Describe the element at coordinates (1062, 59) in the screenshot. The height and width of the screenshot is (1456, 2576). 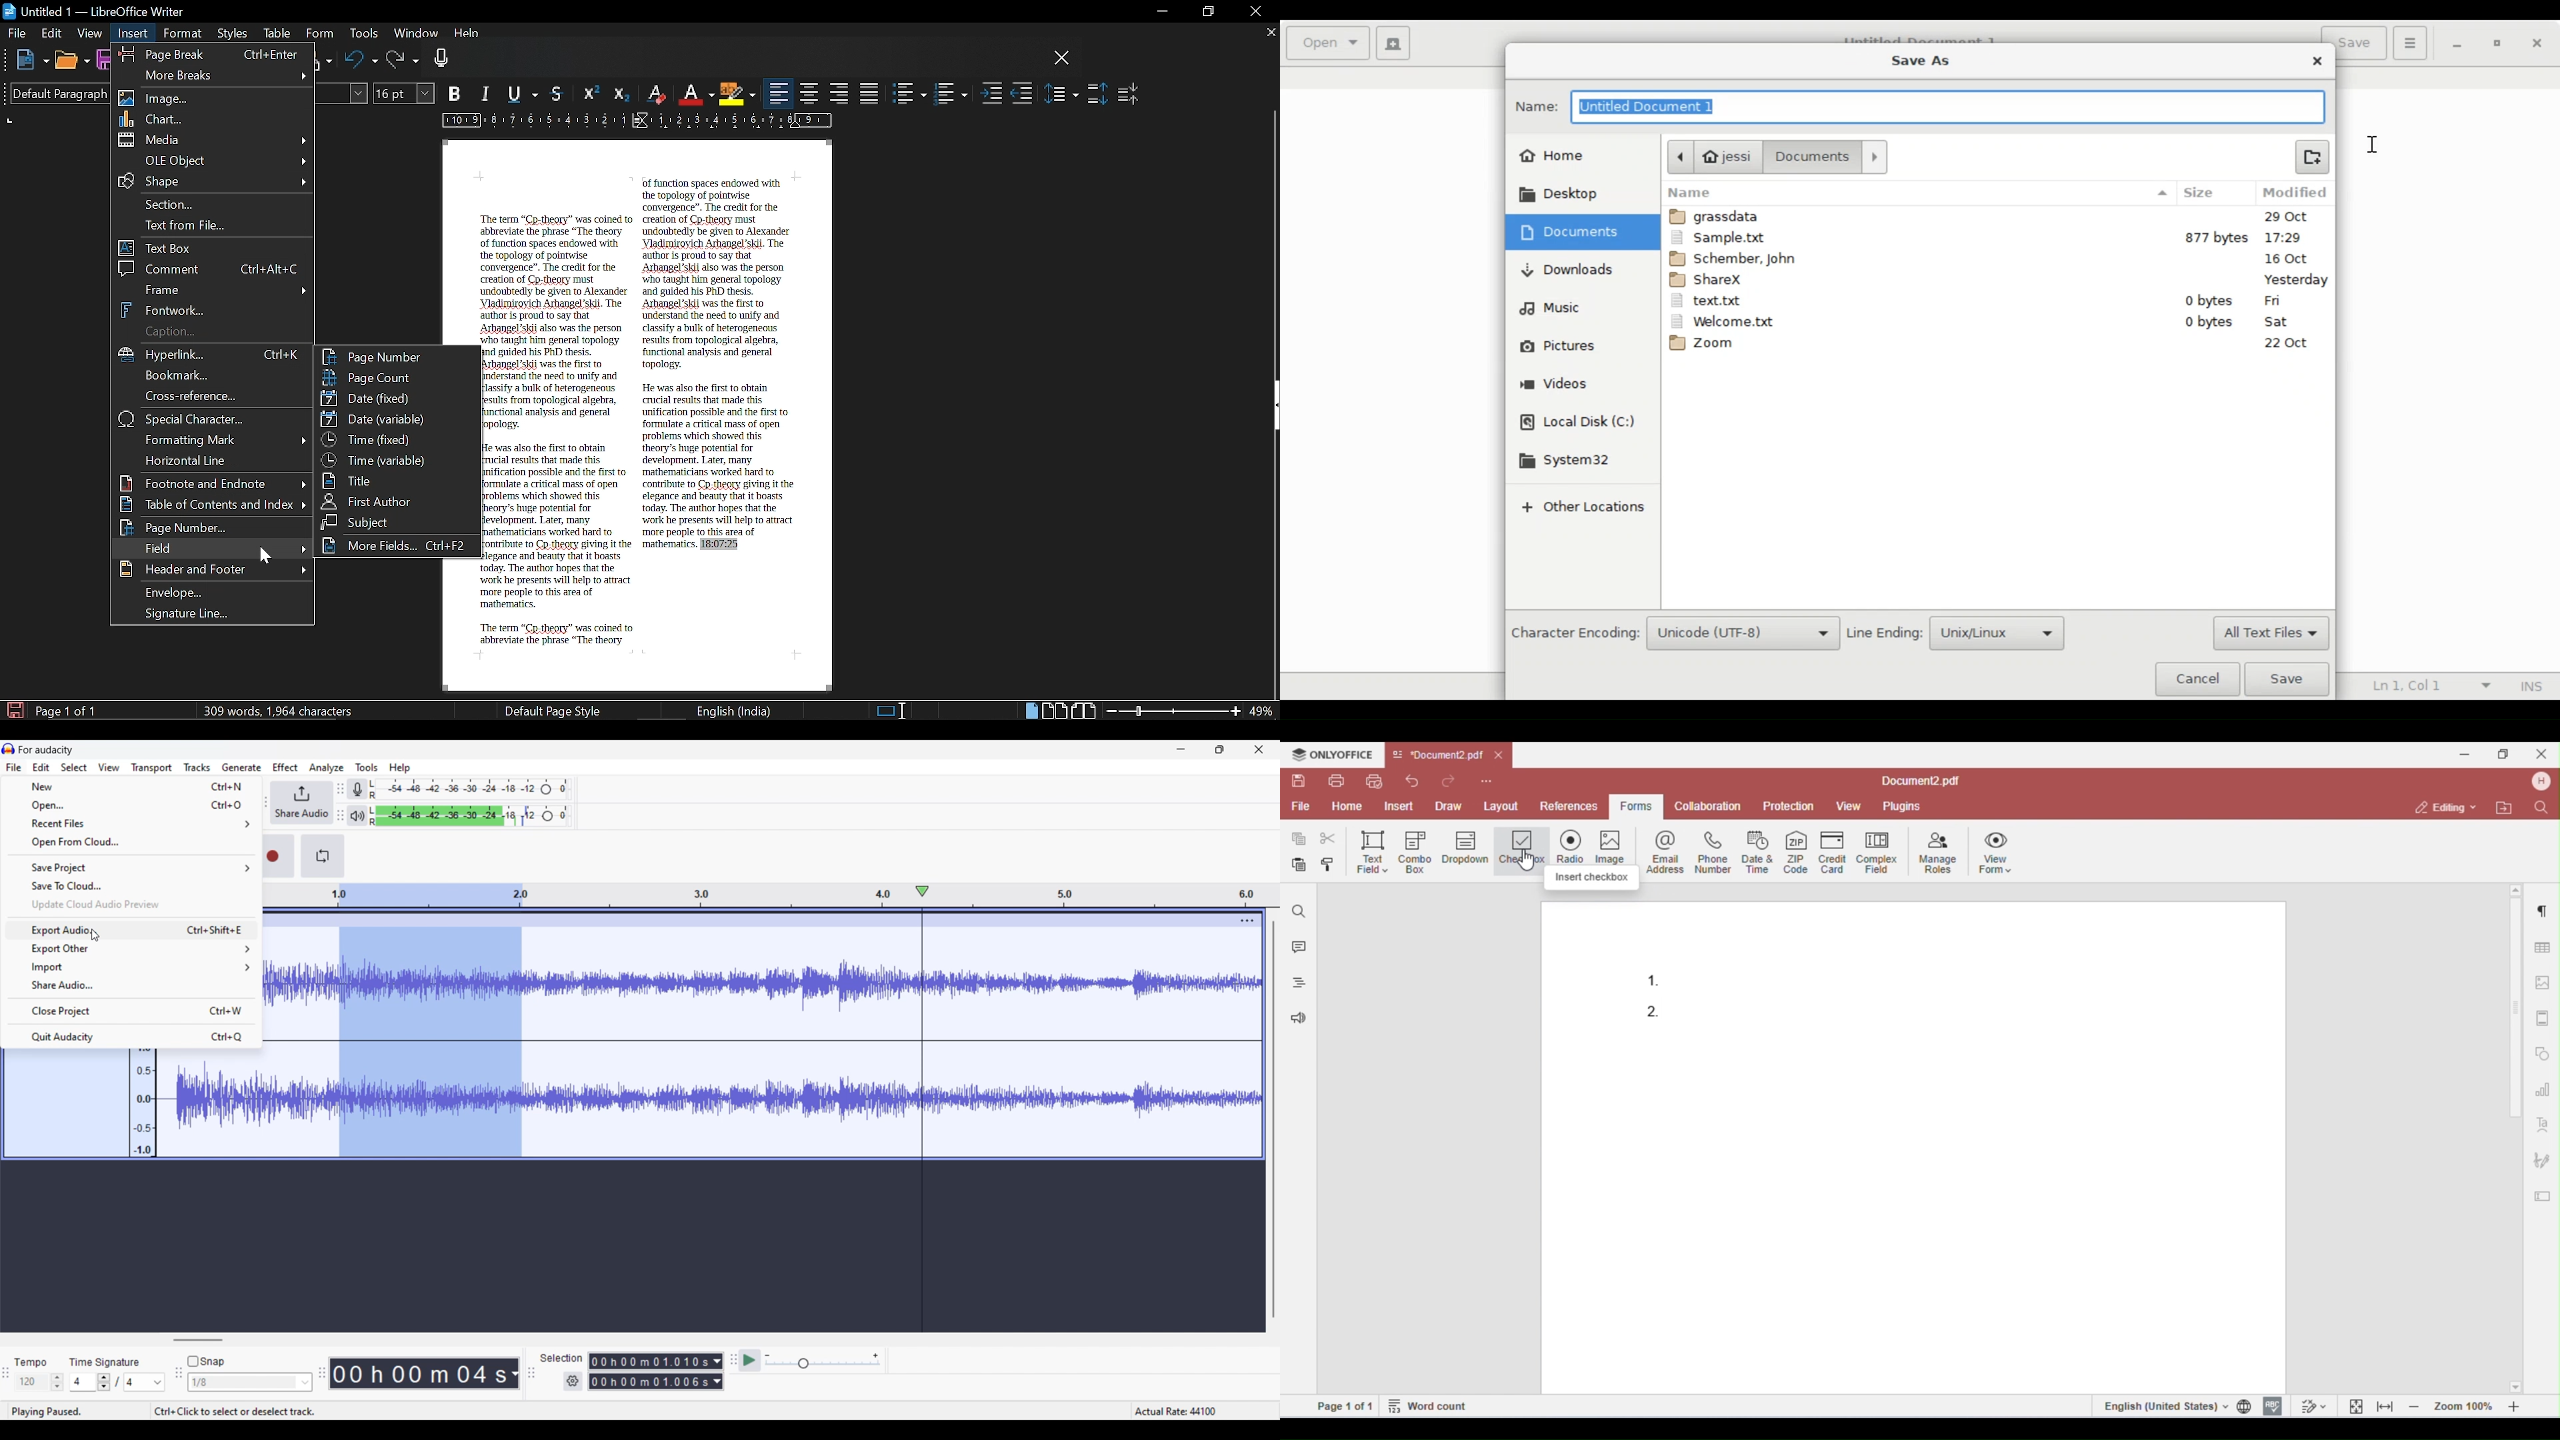
I see `CLose` at that location.